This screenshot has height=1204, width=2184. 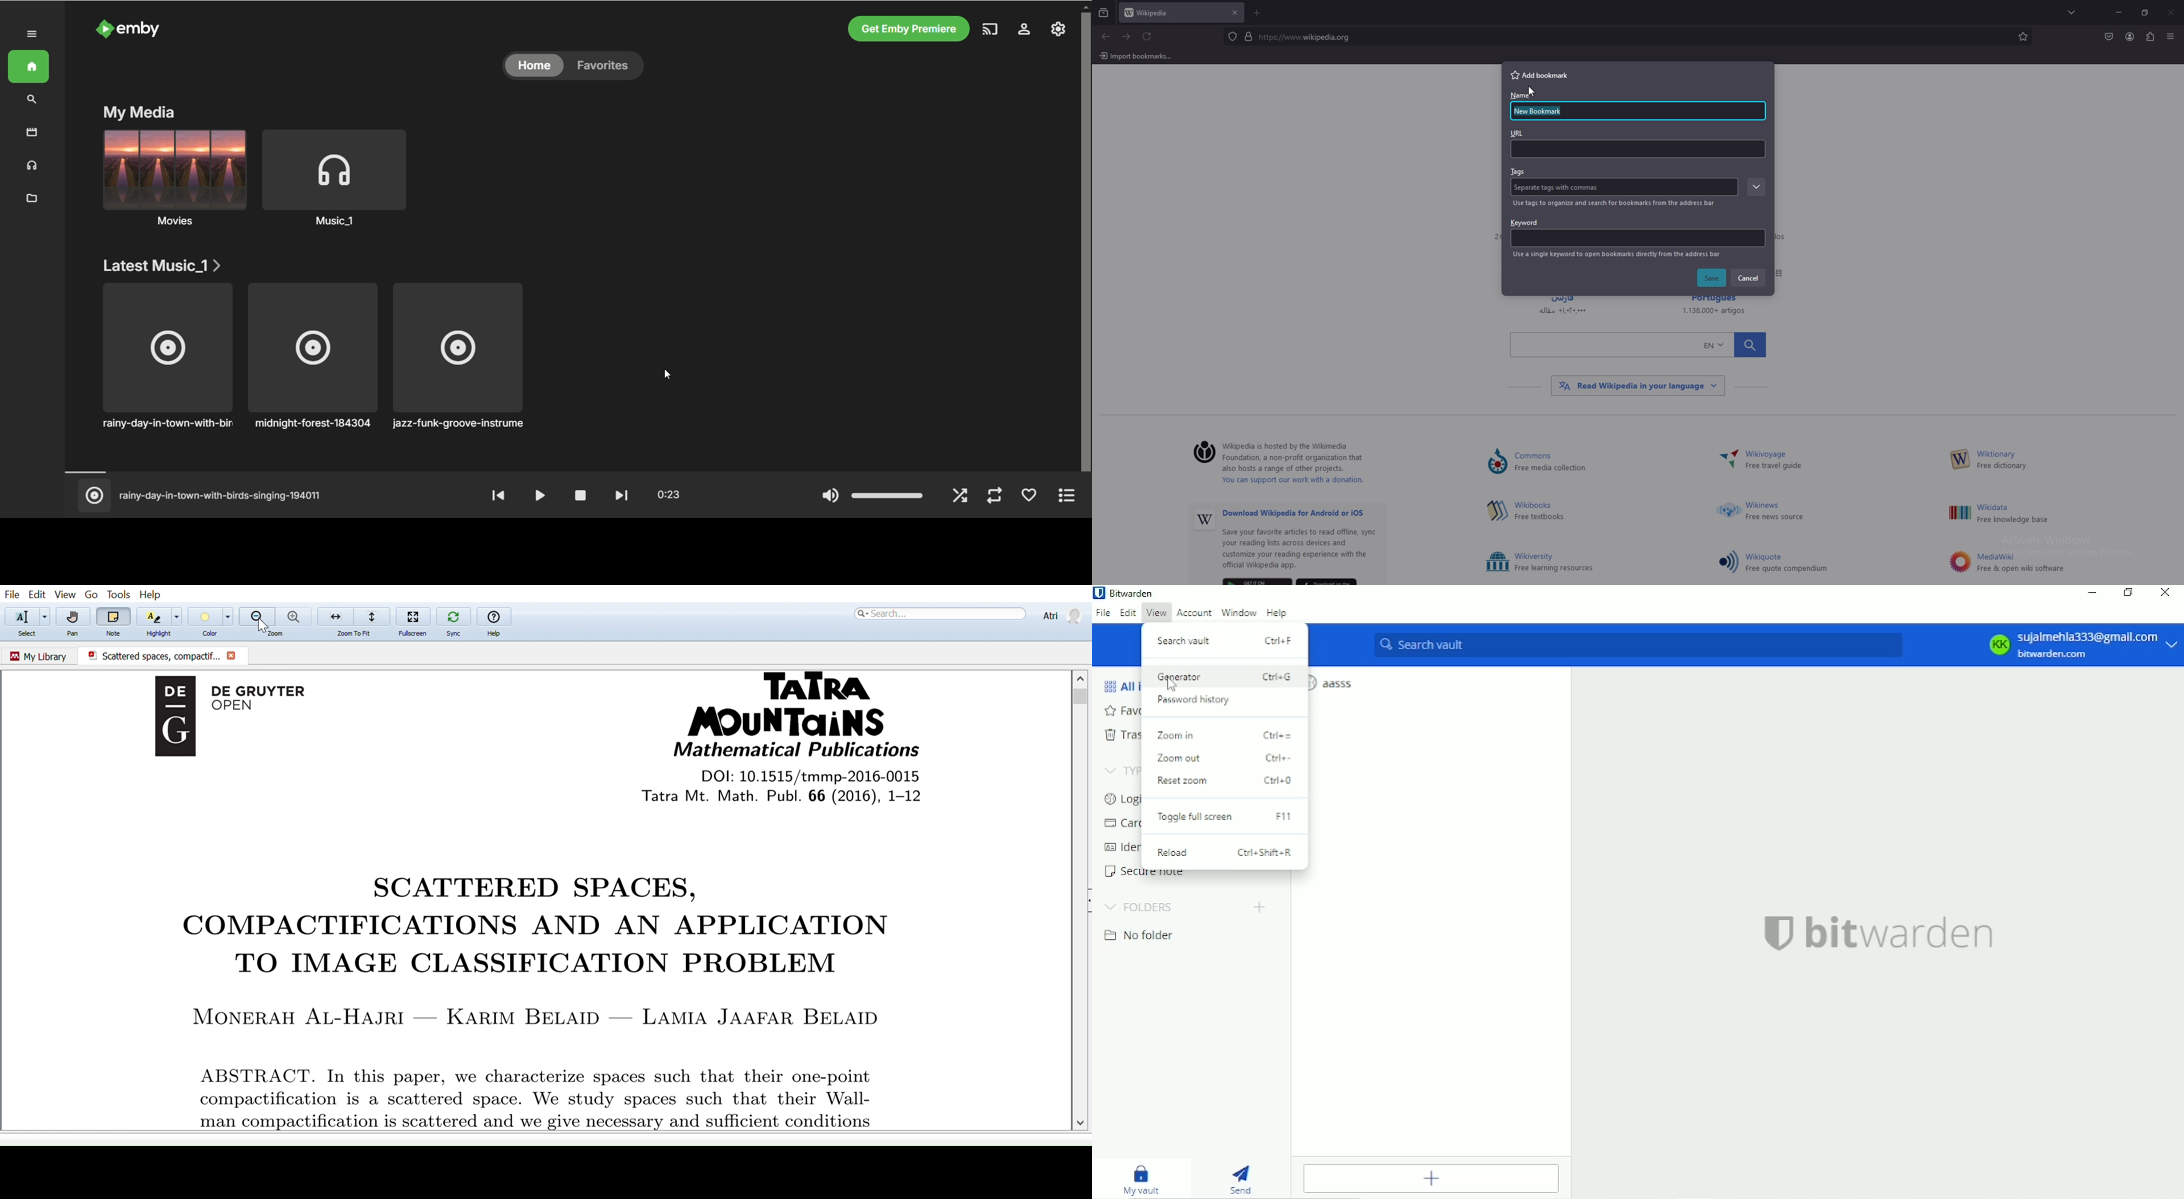 I want to click on Toogle fullscreen, so click(x=1226, y=817).